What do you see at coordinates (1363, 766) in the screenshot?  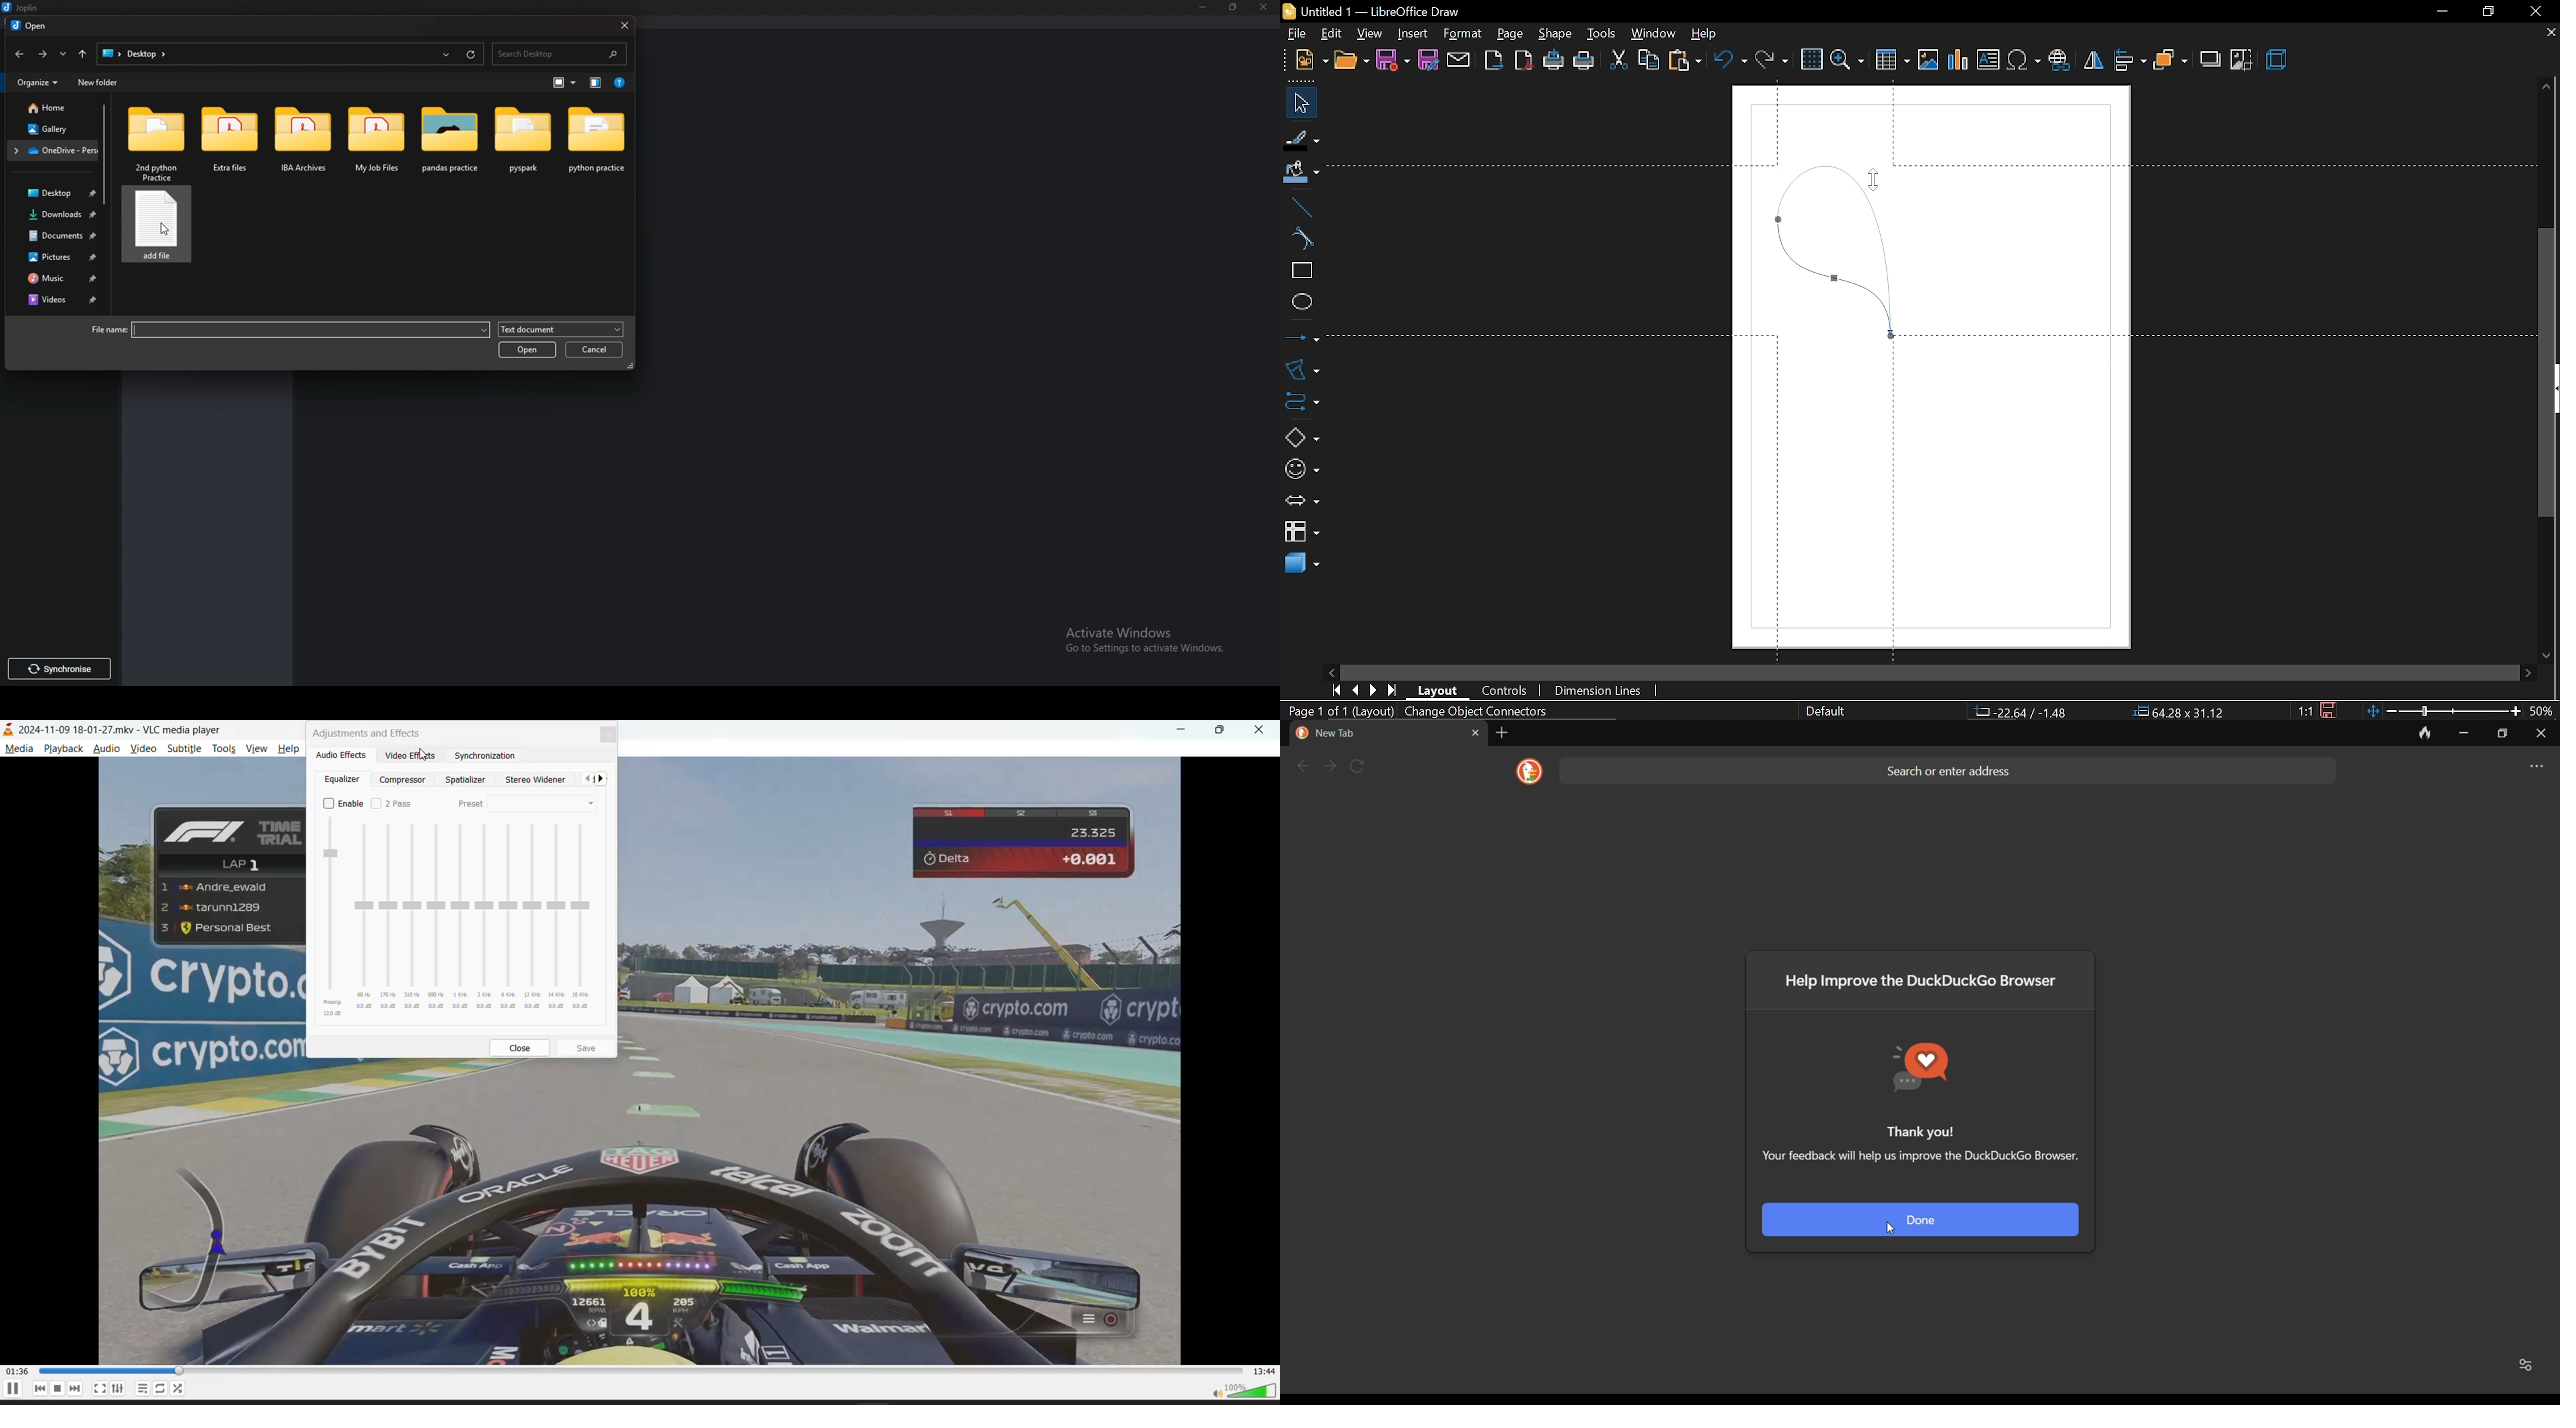 I see `refresh` at bounding box center [1363, 766].